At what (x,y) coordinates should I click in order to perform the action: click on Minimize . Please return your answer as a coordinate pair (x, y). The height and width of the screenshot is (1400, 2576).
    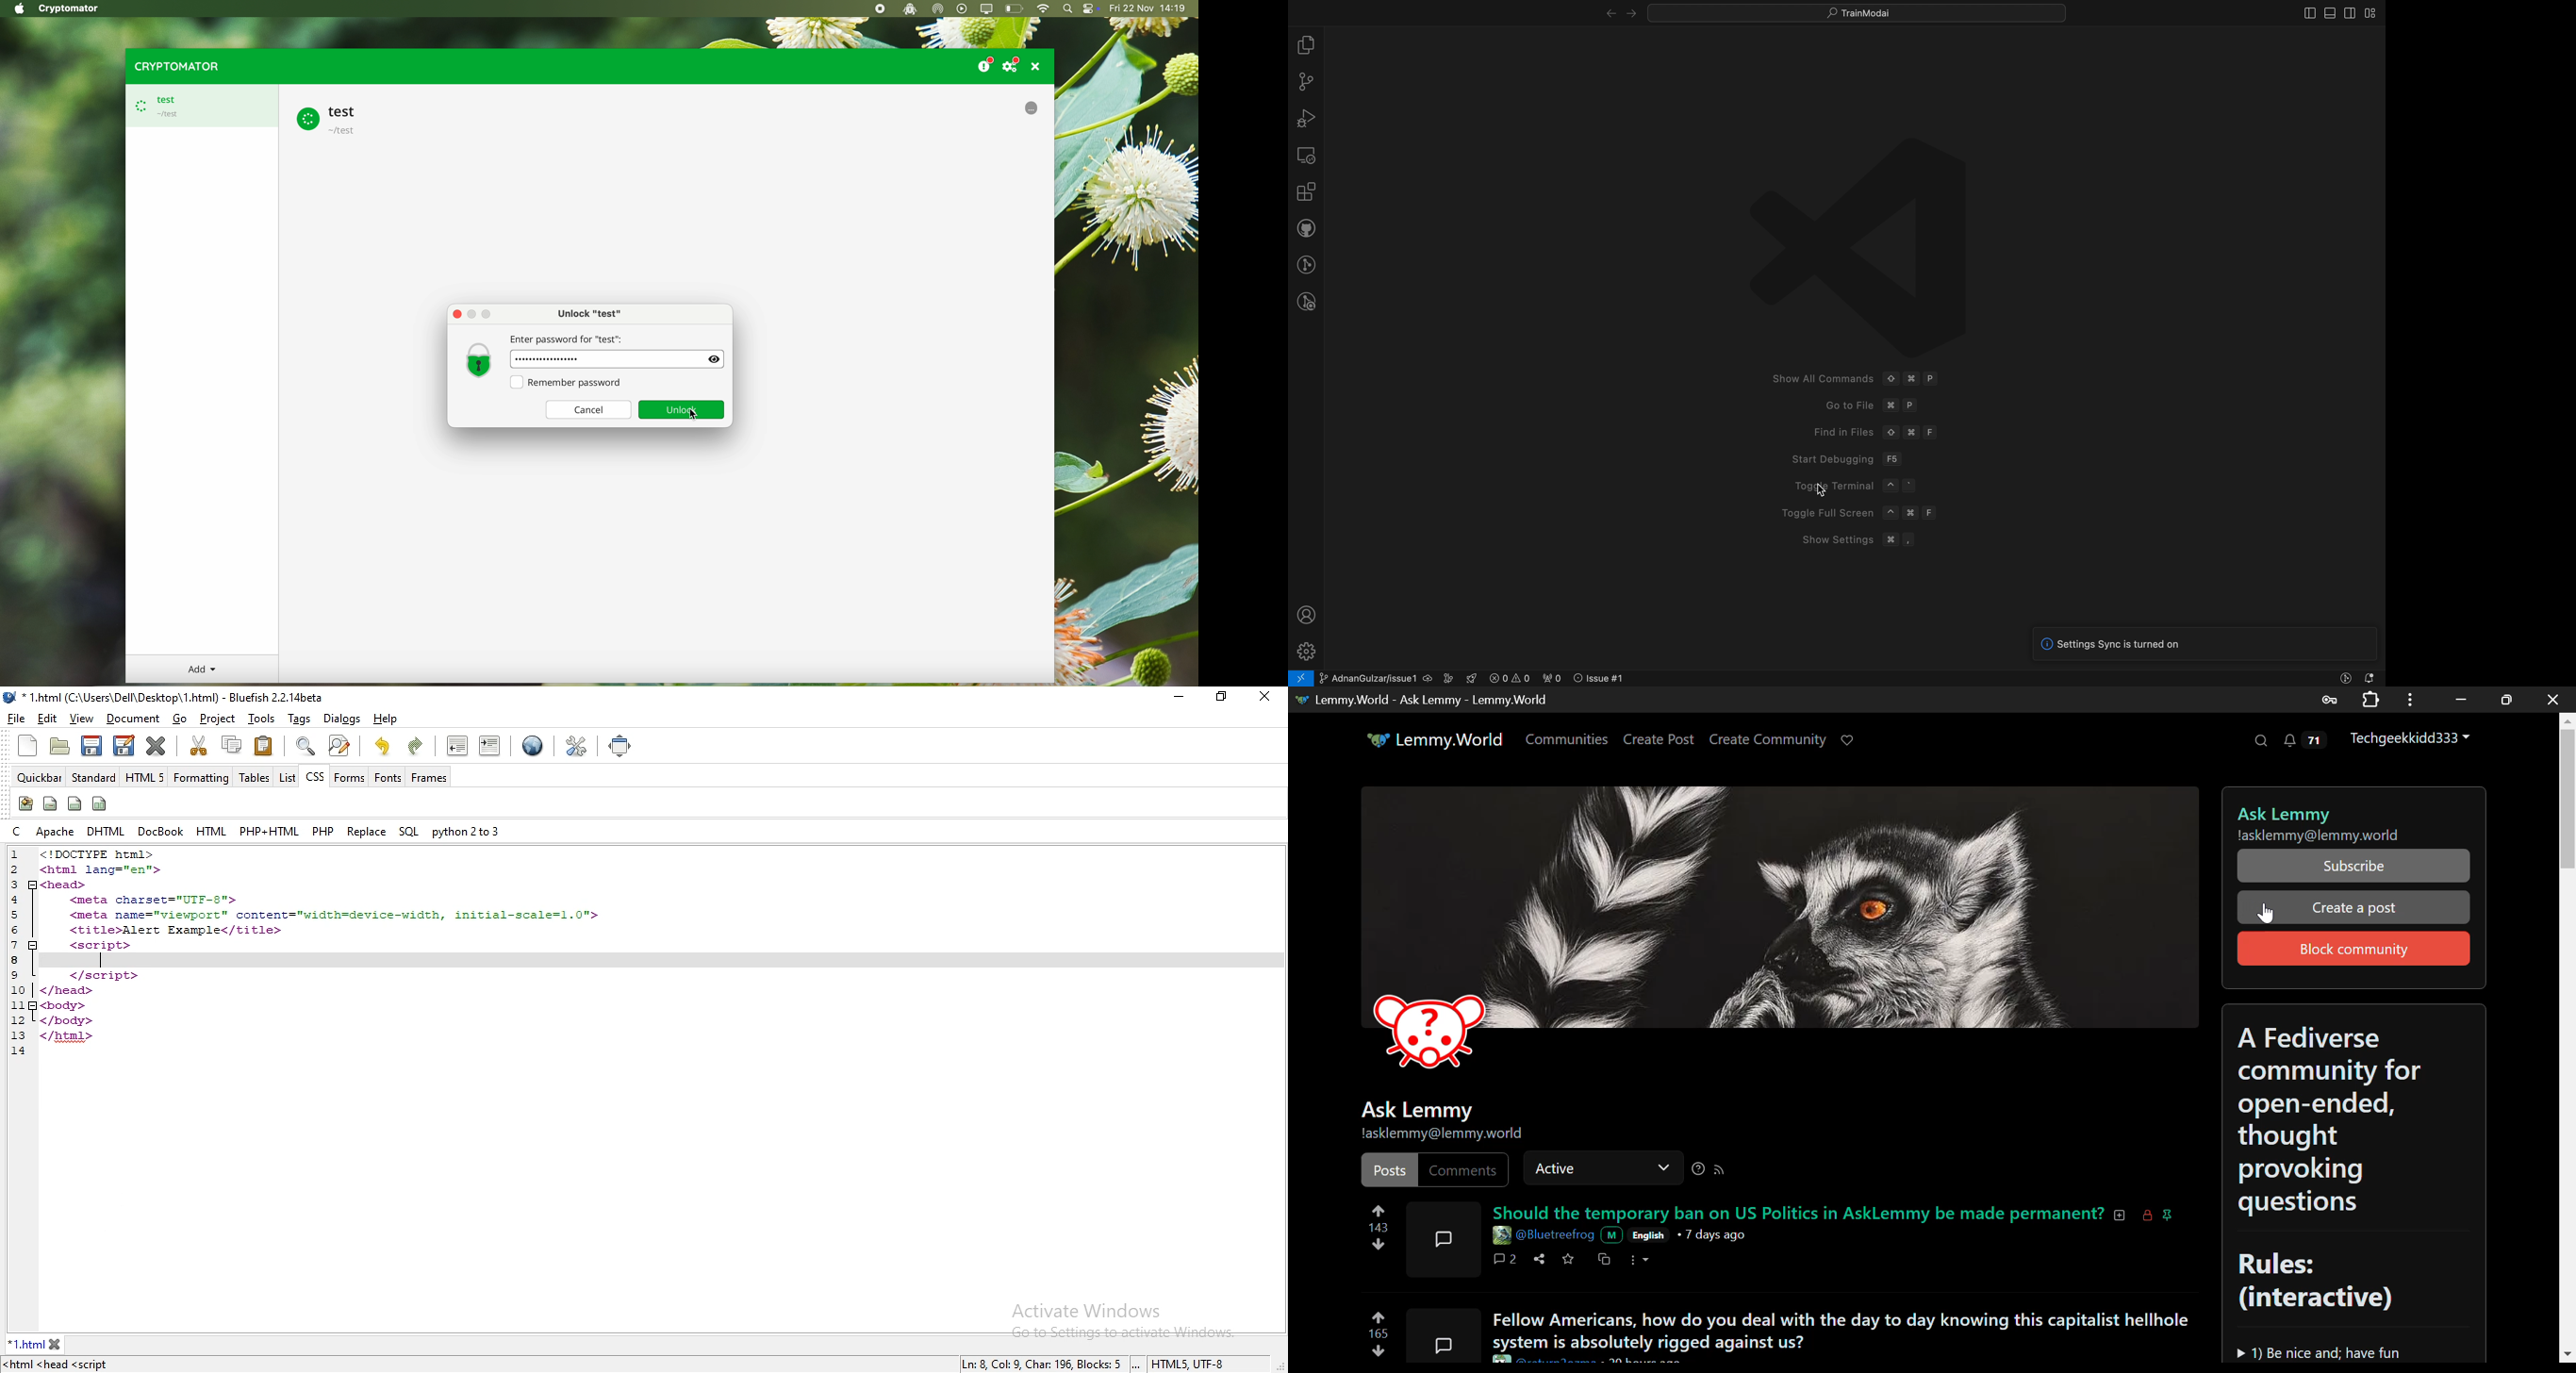
    Looking at the image, I should click on (474, 315).